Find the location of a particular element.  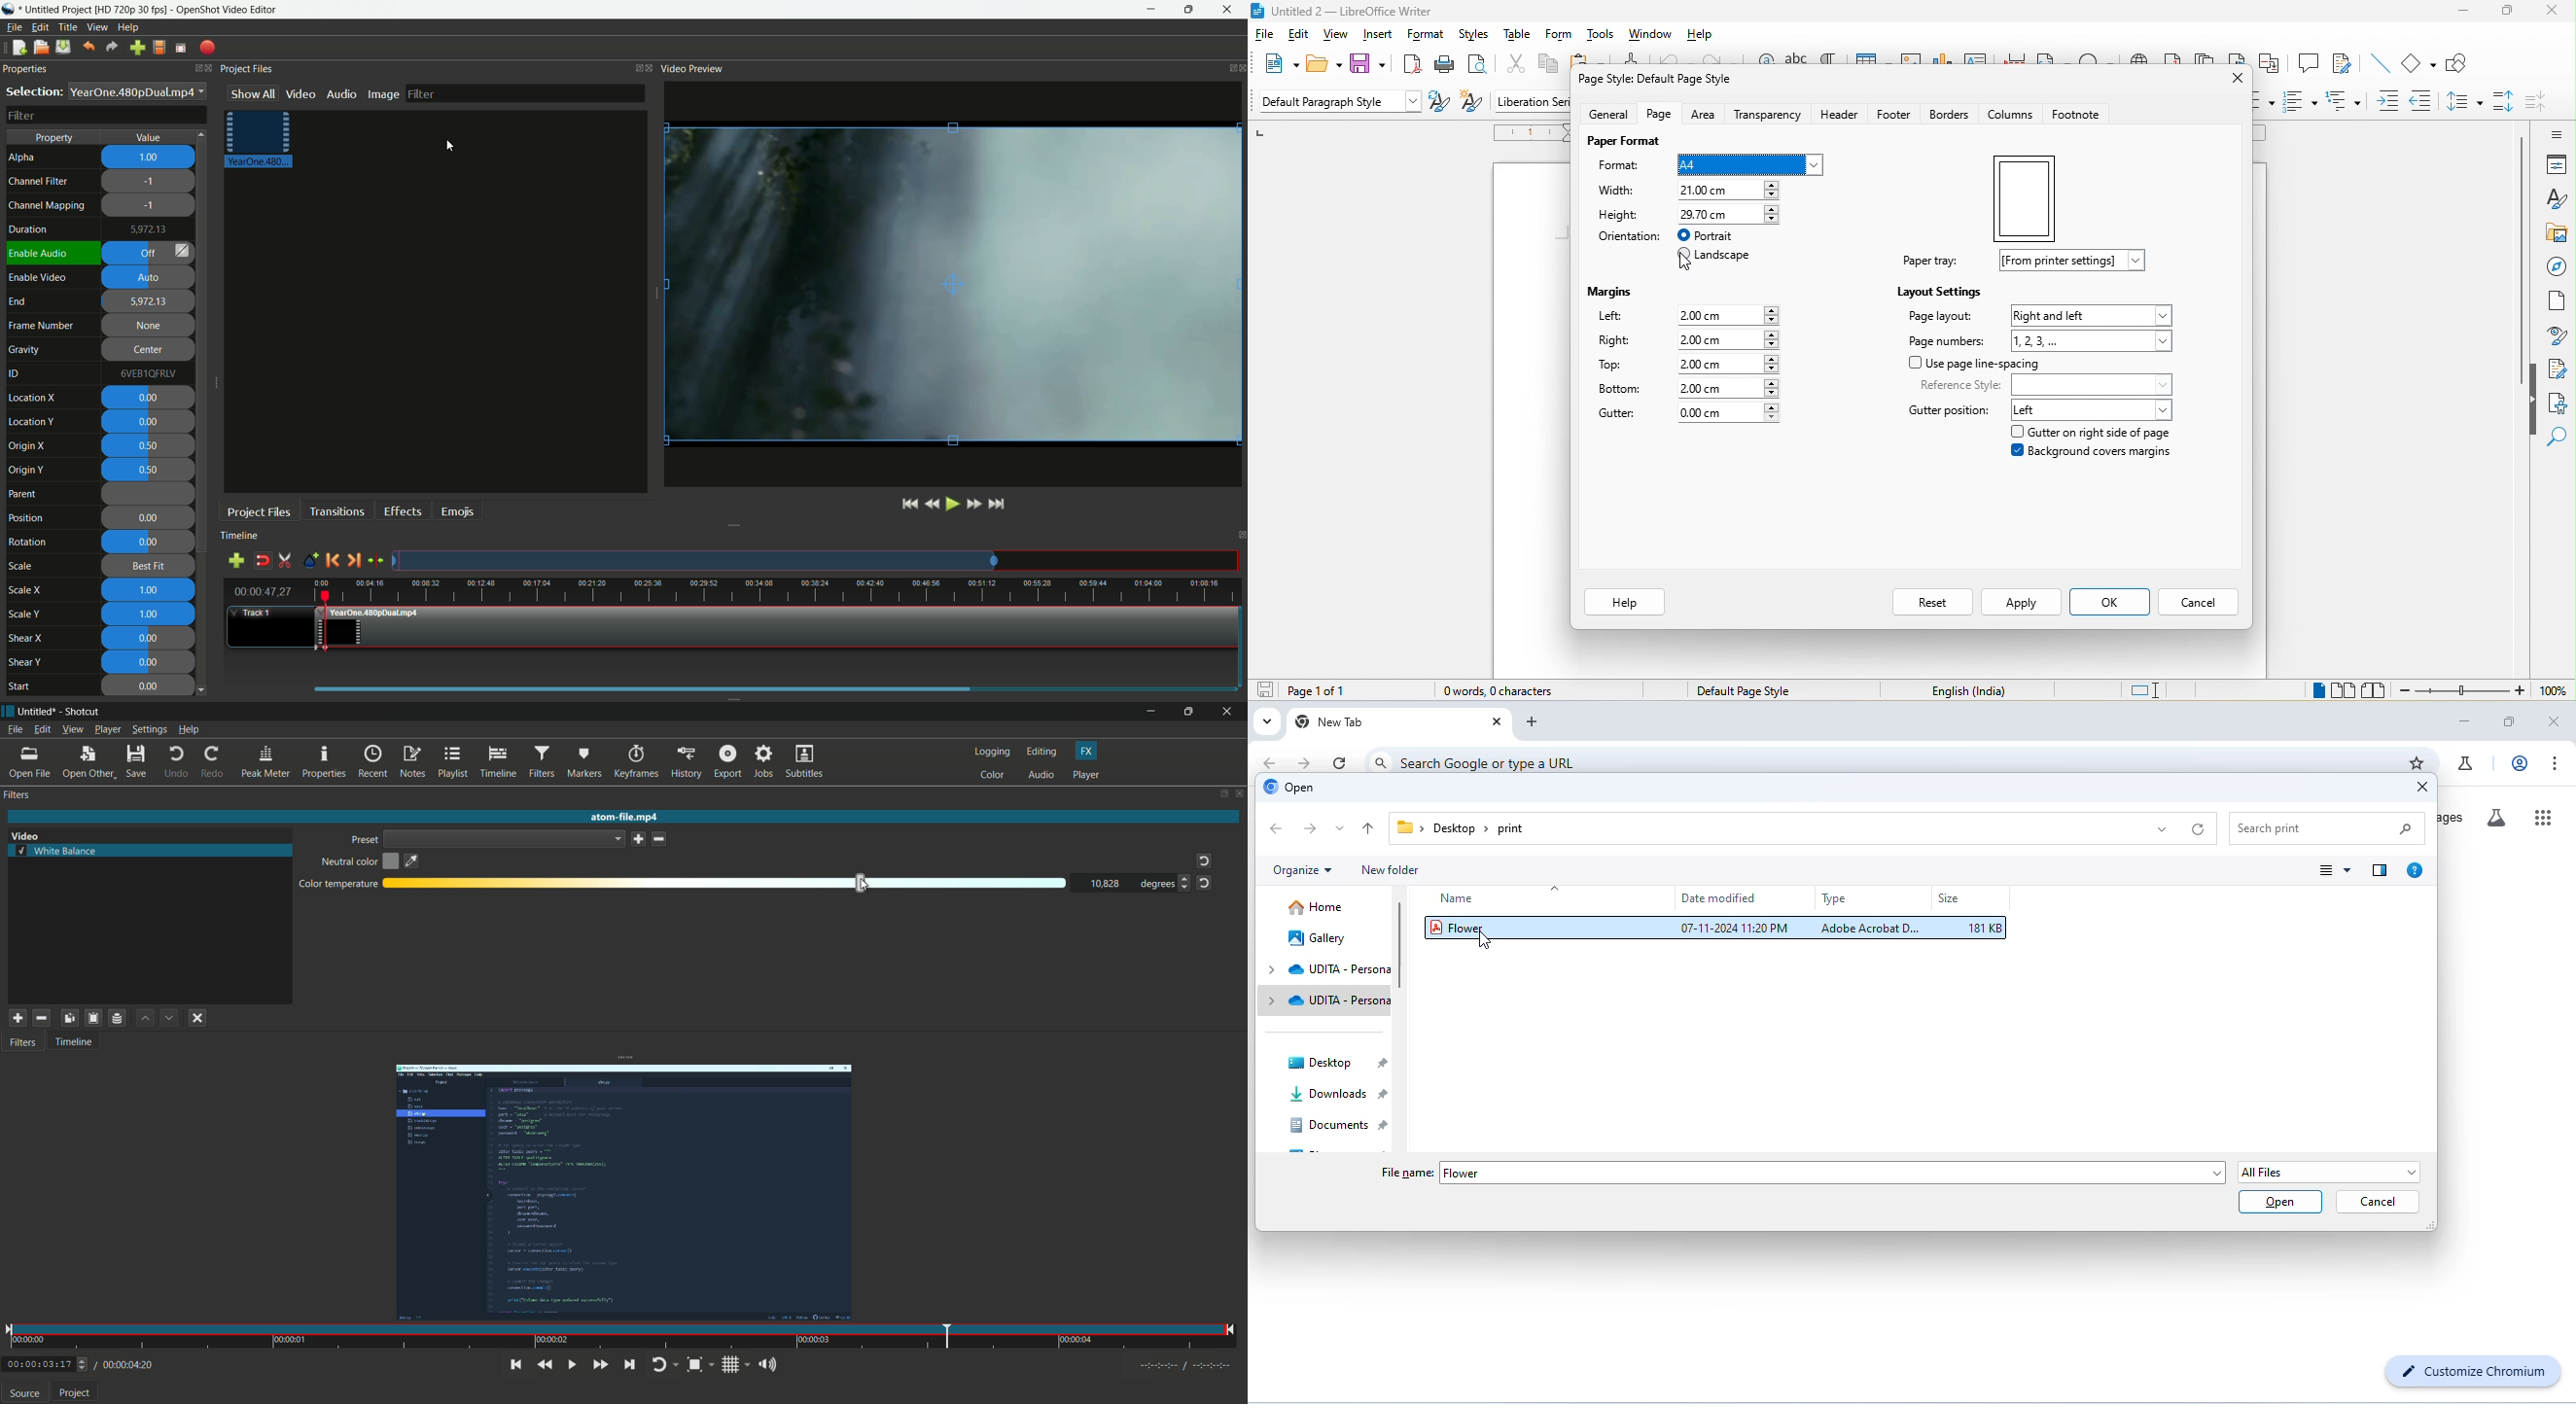

accessibility check  is located at coordinates (2559, 404).